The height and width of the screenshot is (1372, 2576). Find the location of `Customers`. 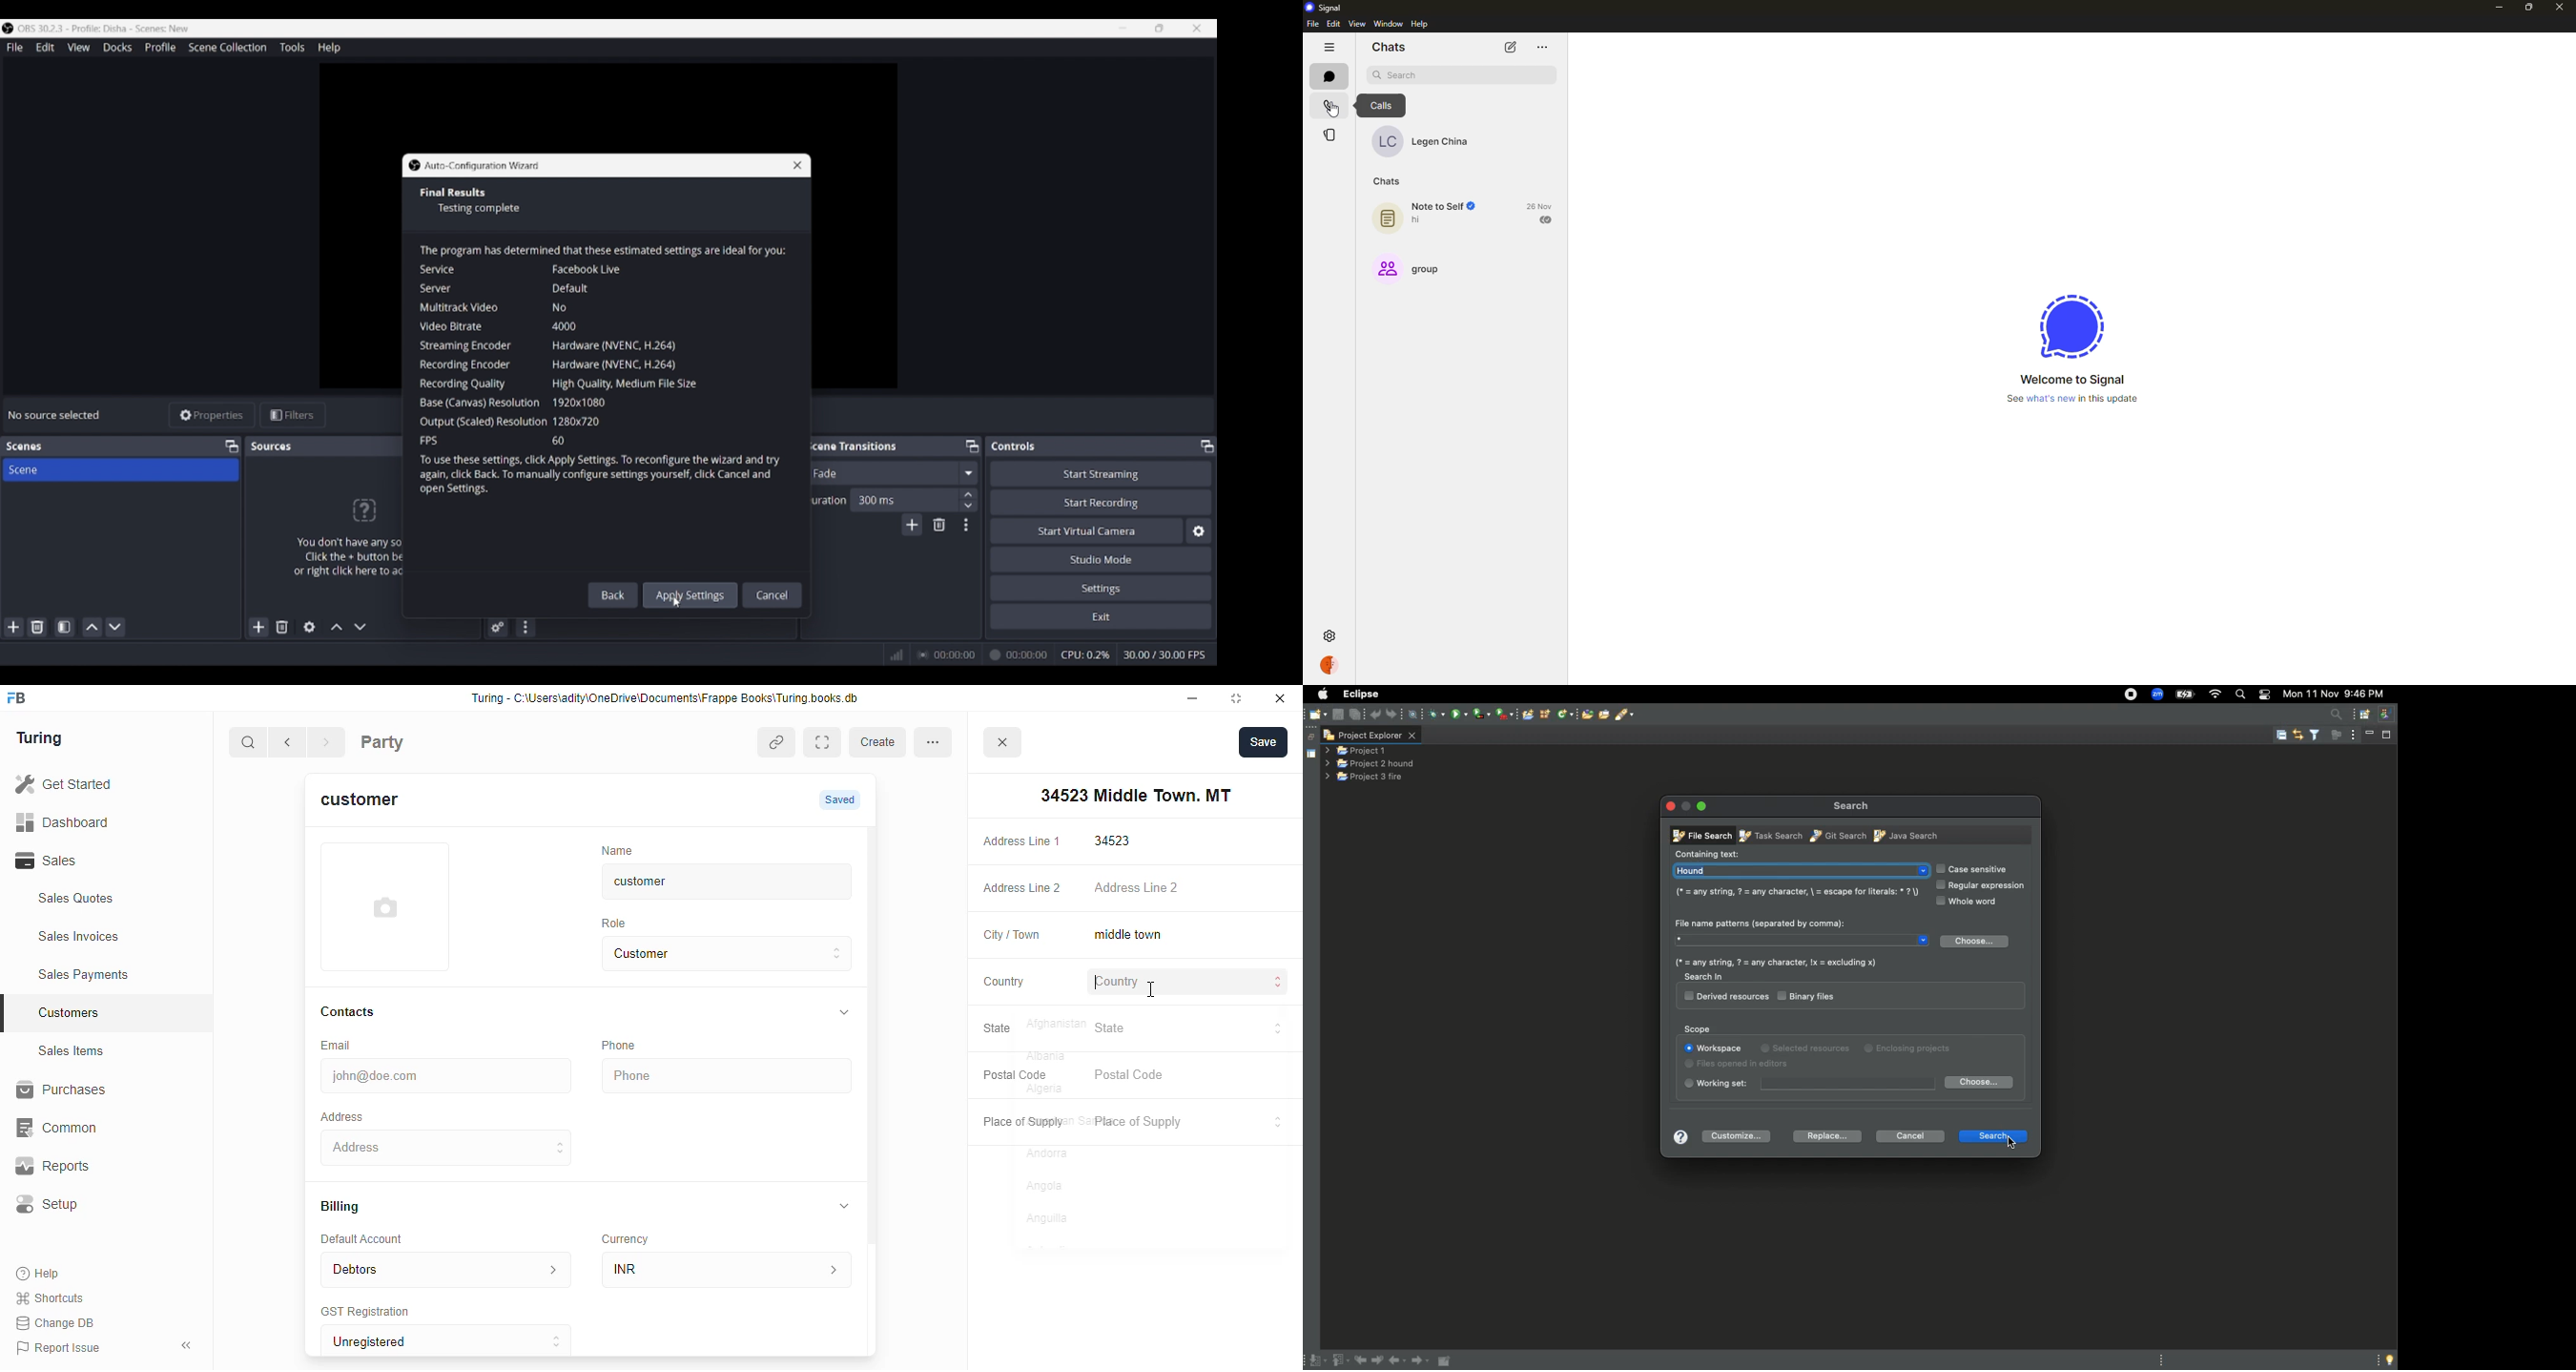

Customers is located at coordinates (117, 1010).